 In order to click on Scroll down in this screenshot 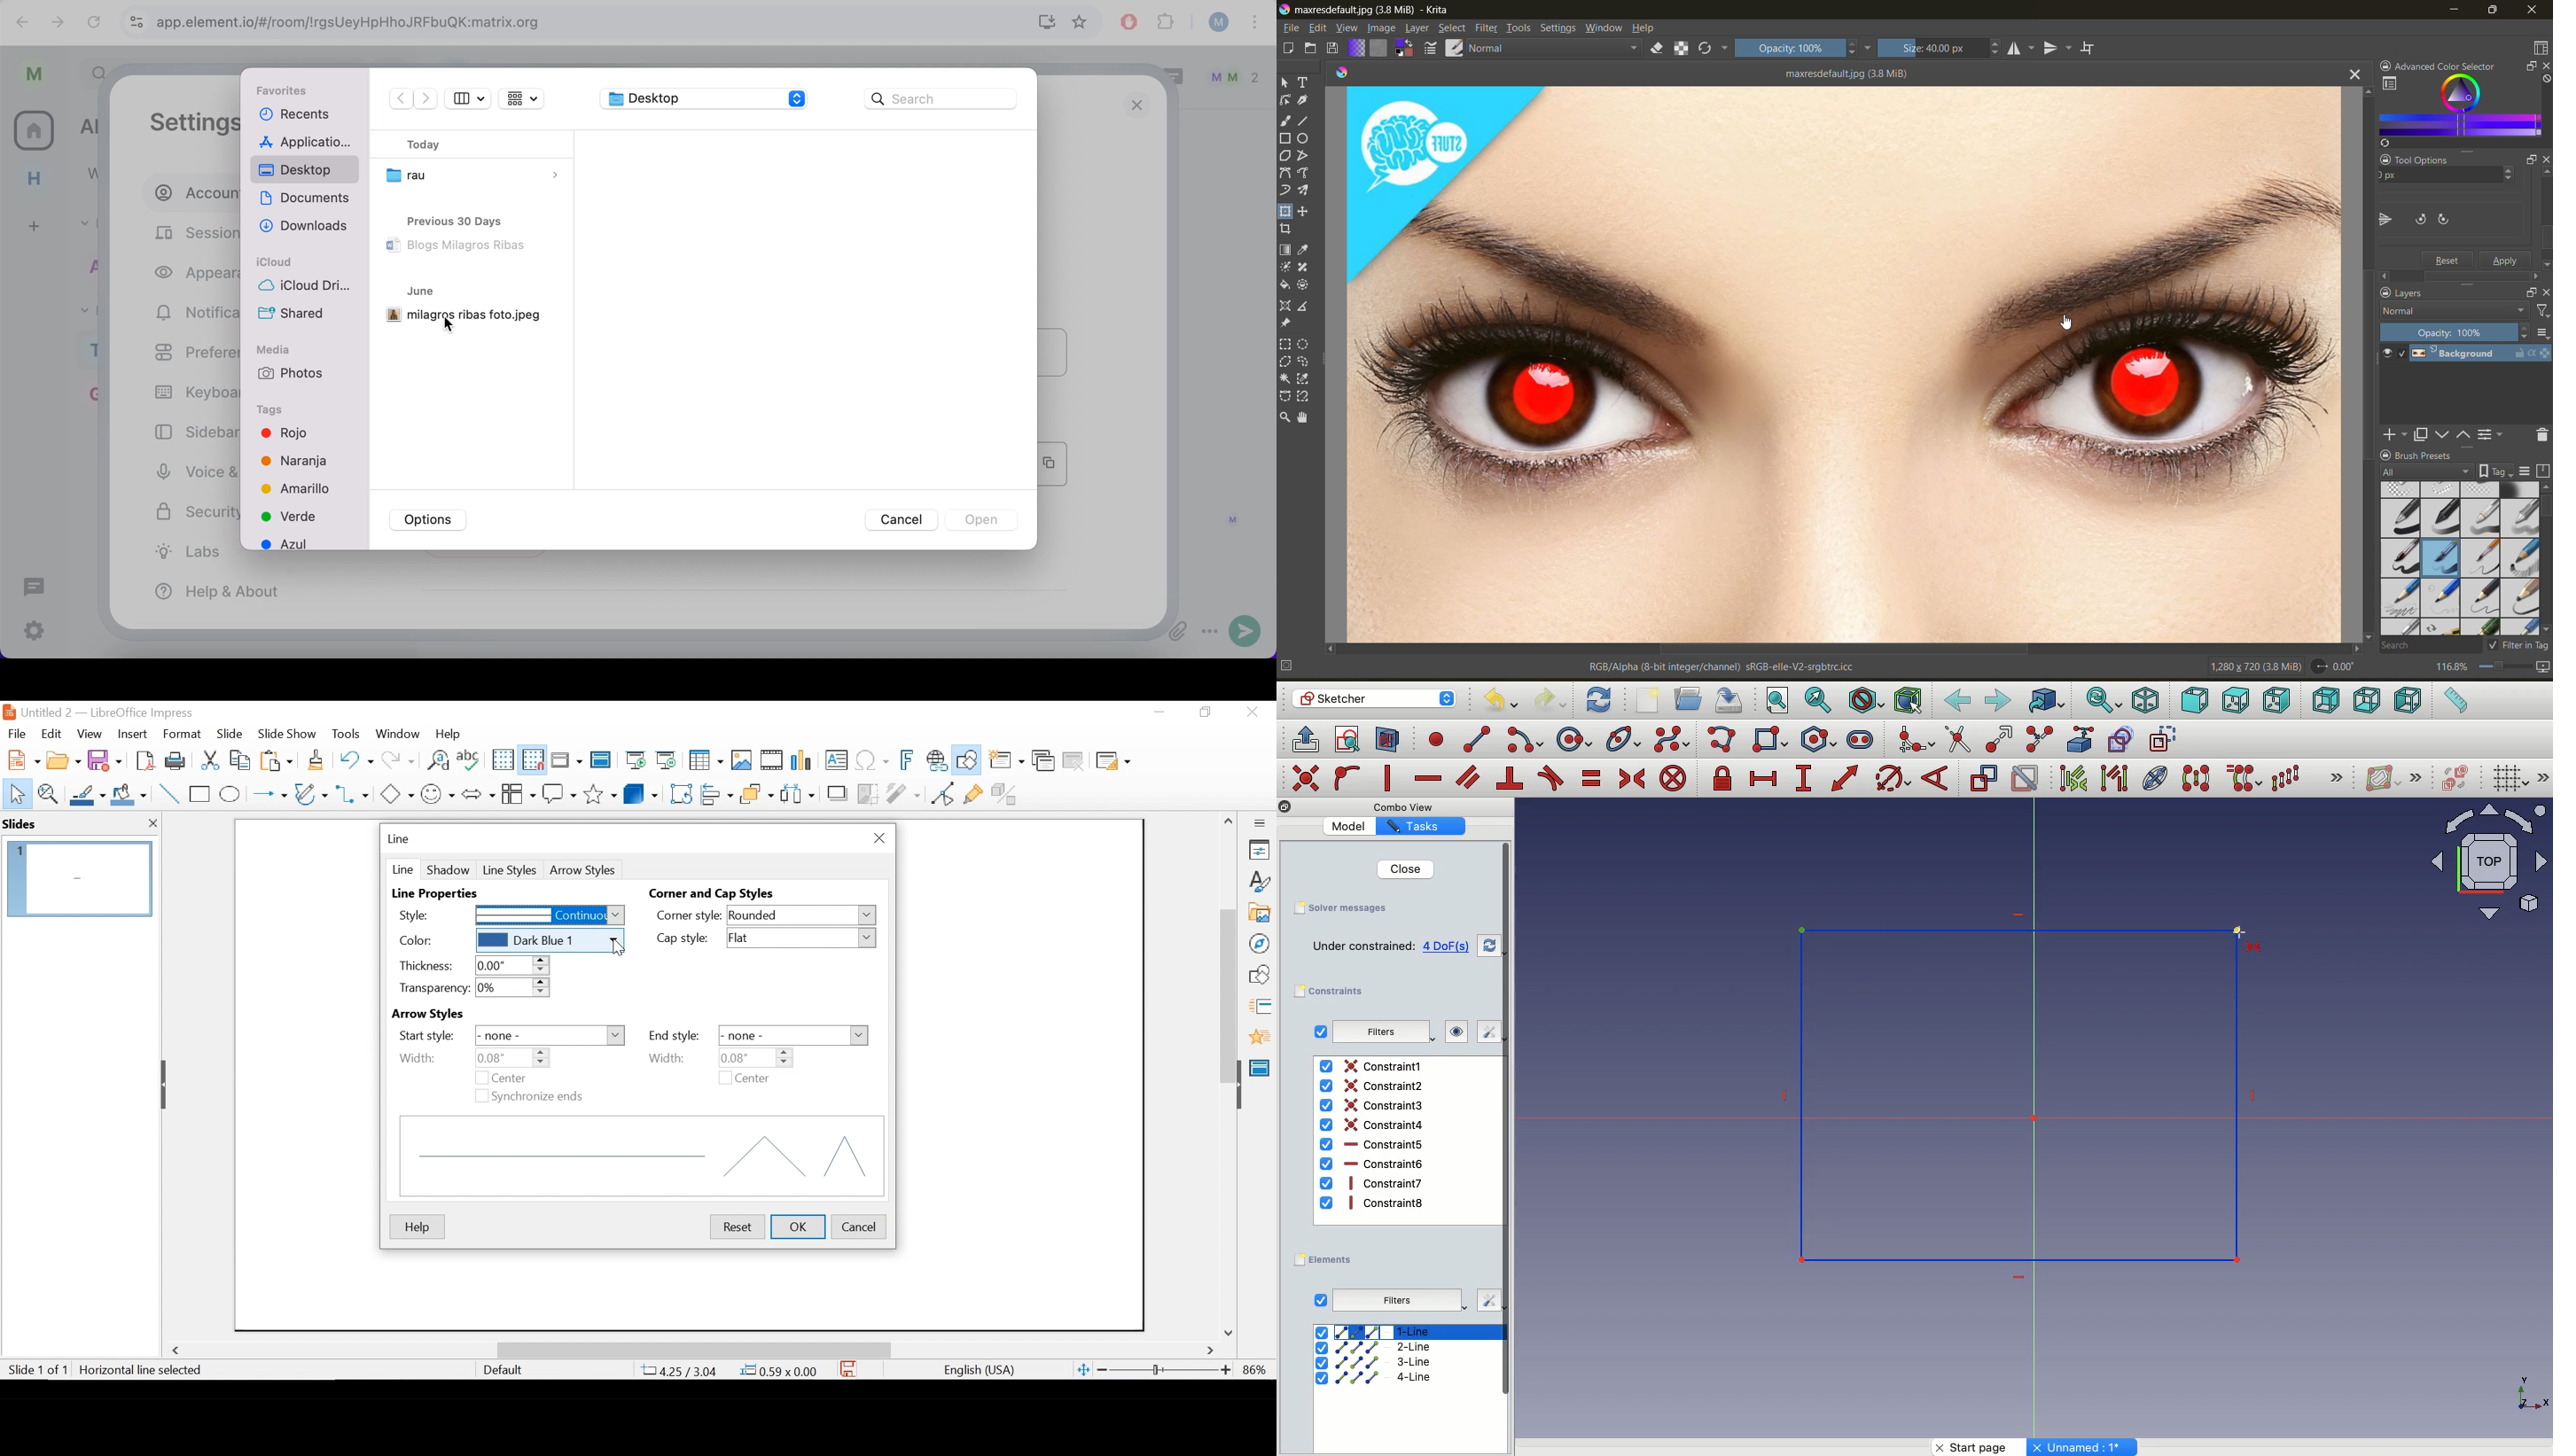, I will do `click(1231, 1332)`.